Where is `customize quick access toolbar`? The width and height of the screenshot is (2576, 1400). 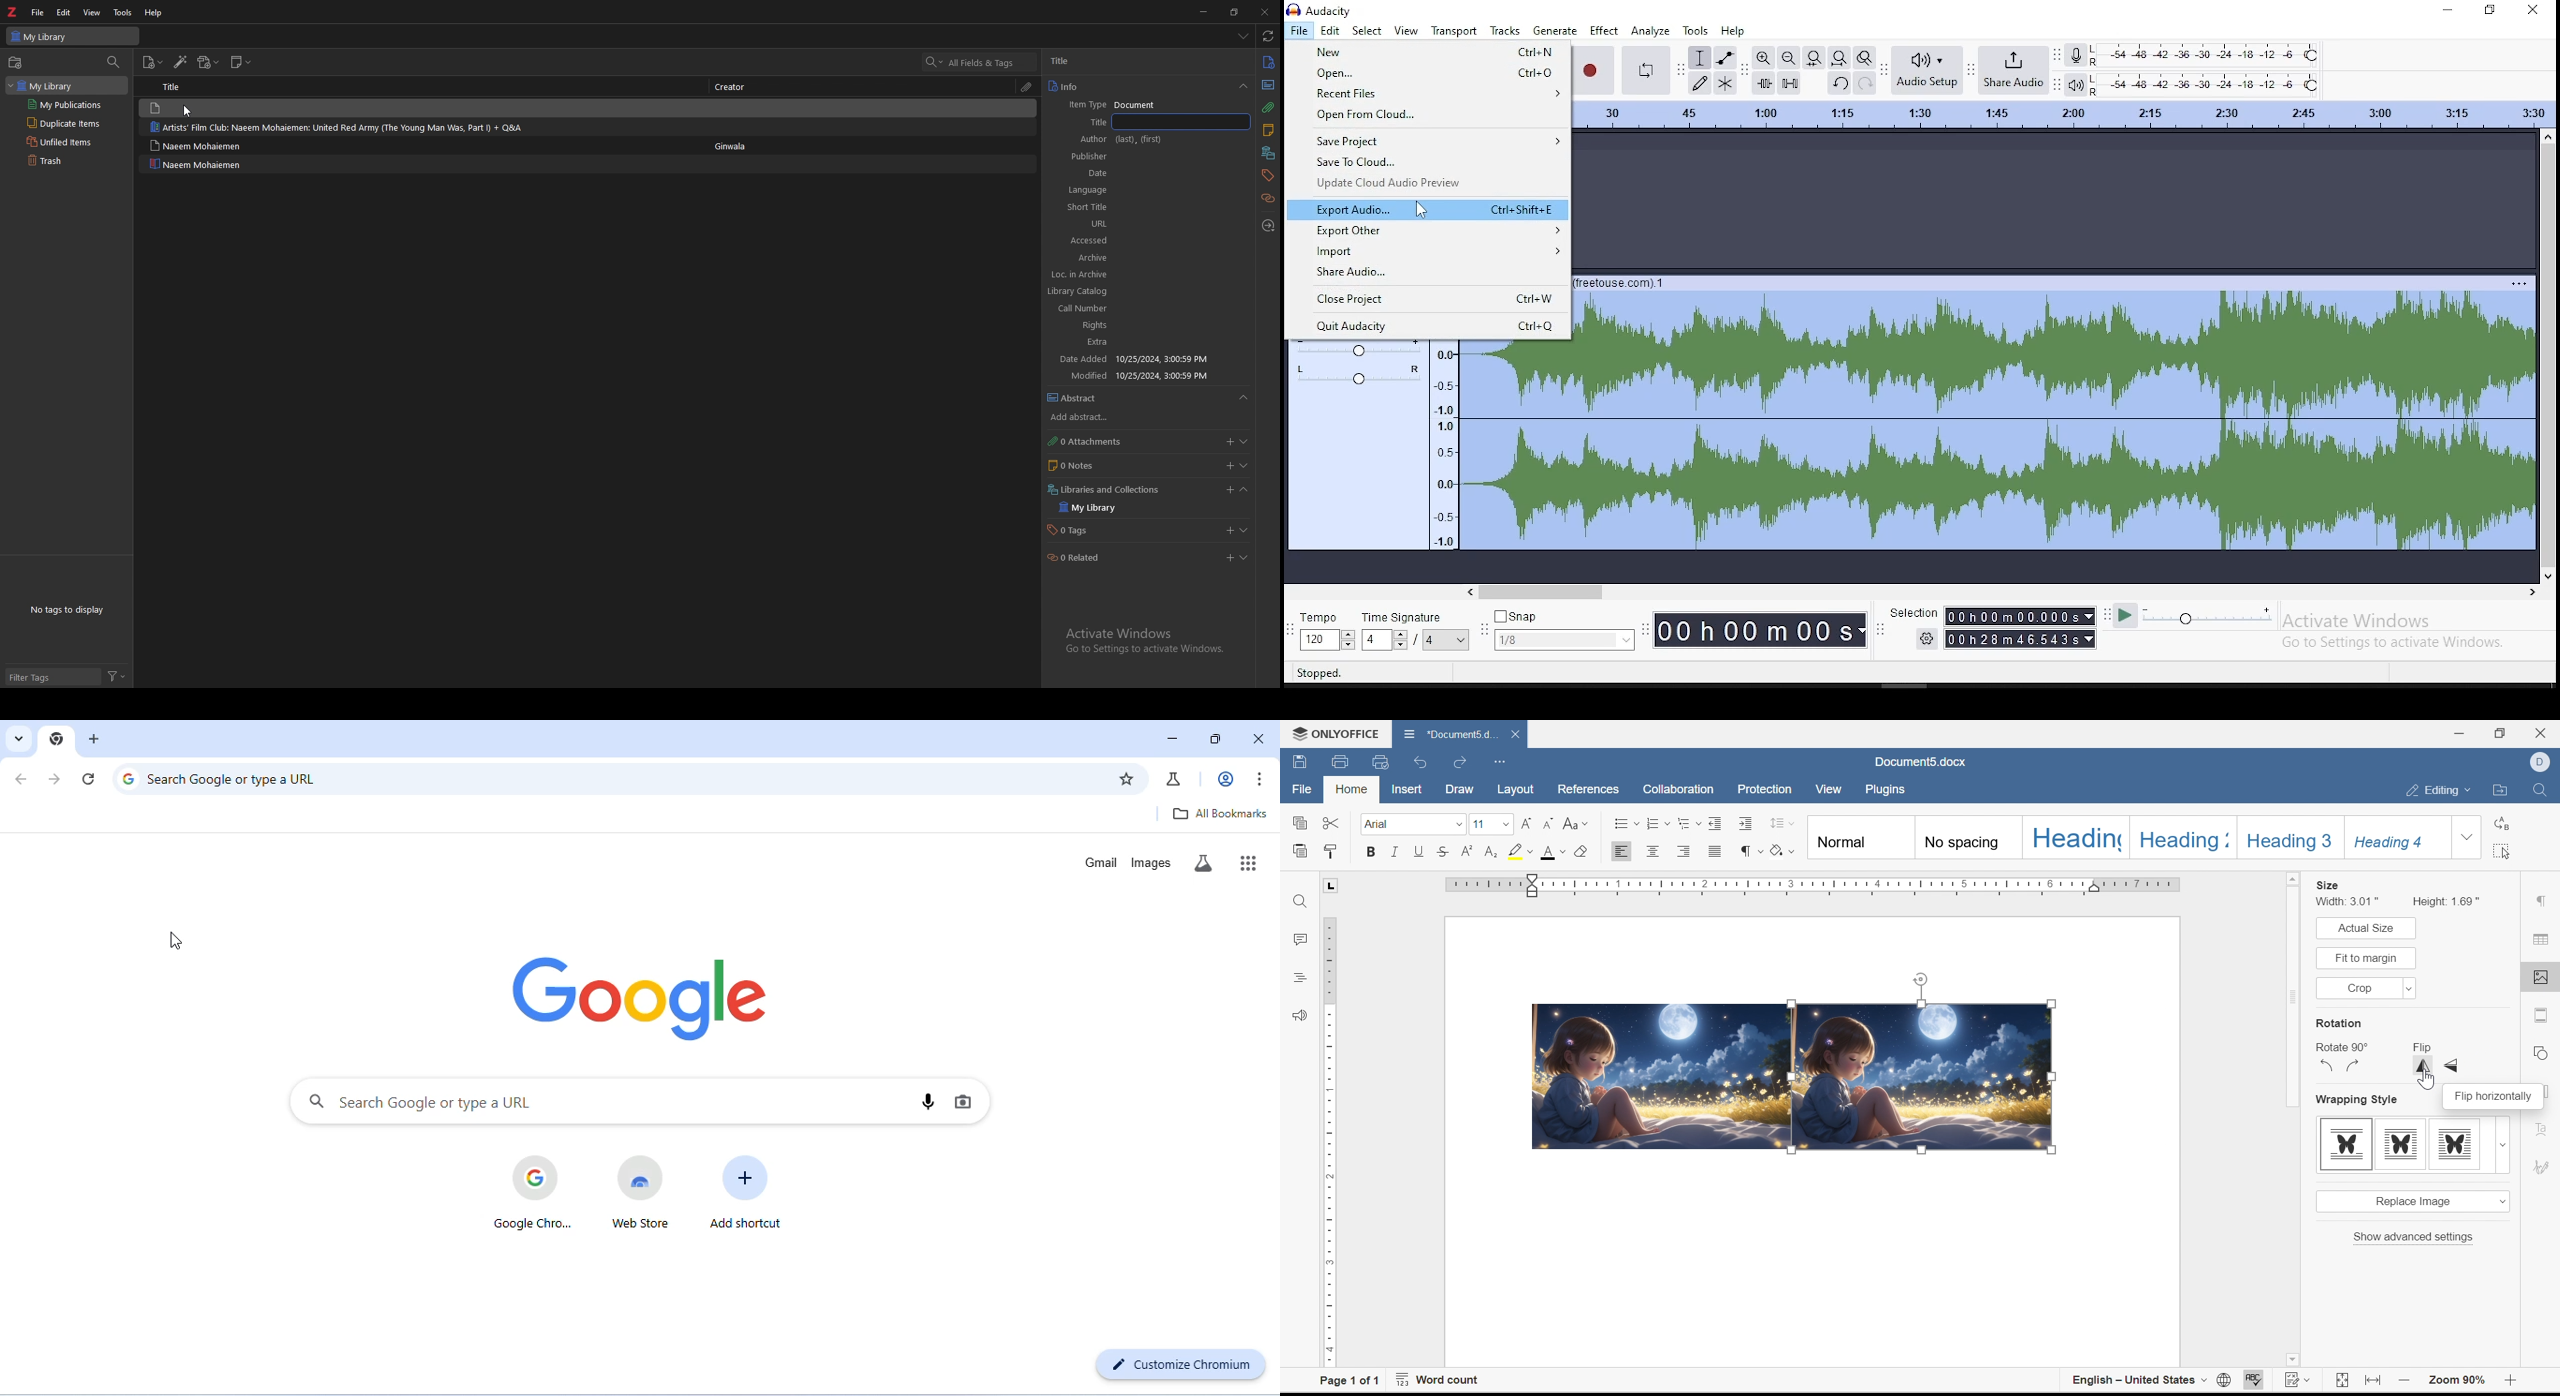
customize quick access toolbar is located at coordinates (1501, 762).